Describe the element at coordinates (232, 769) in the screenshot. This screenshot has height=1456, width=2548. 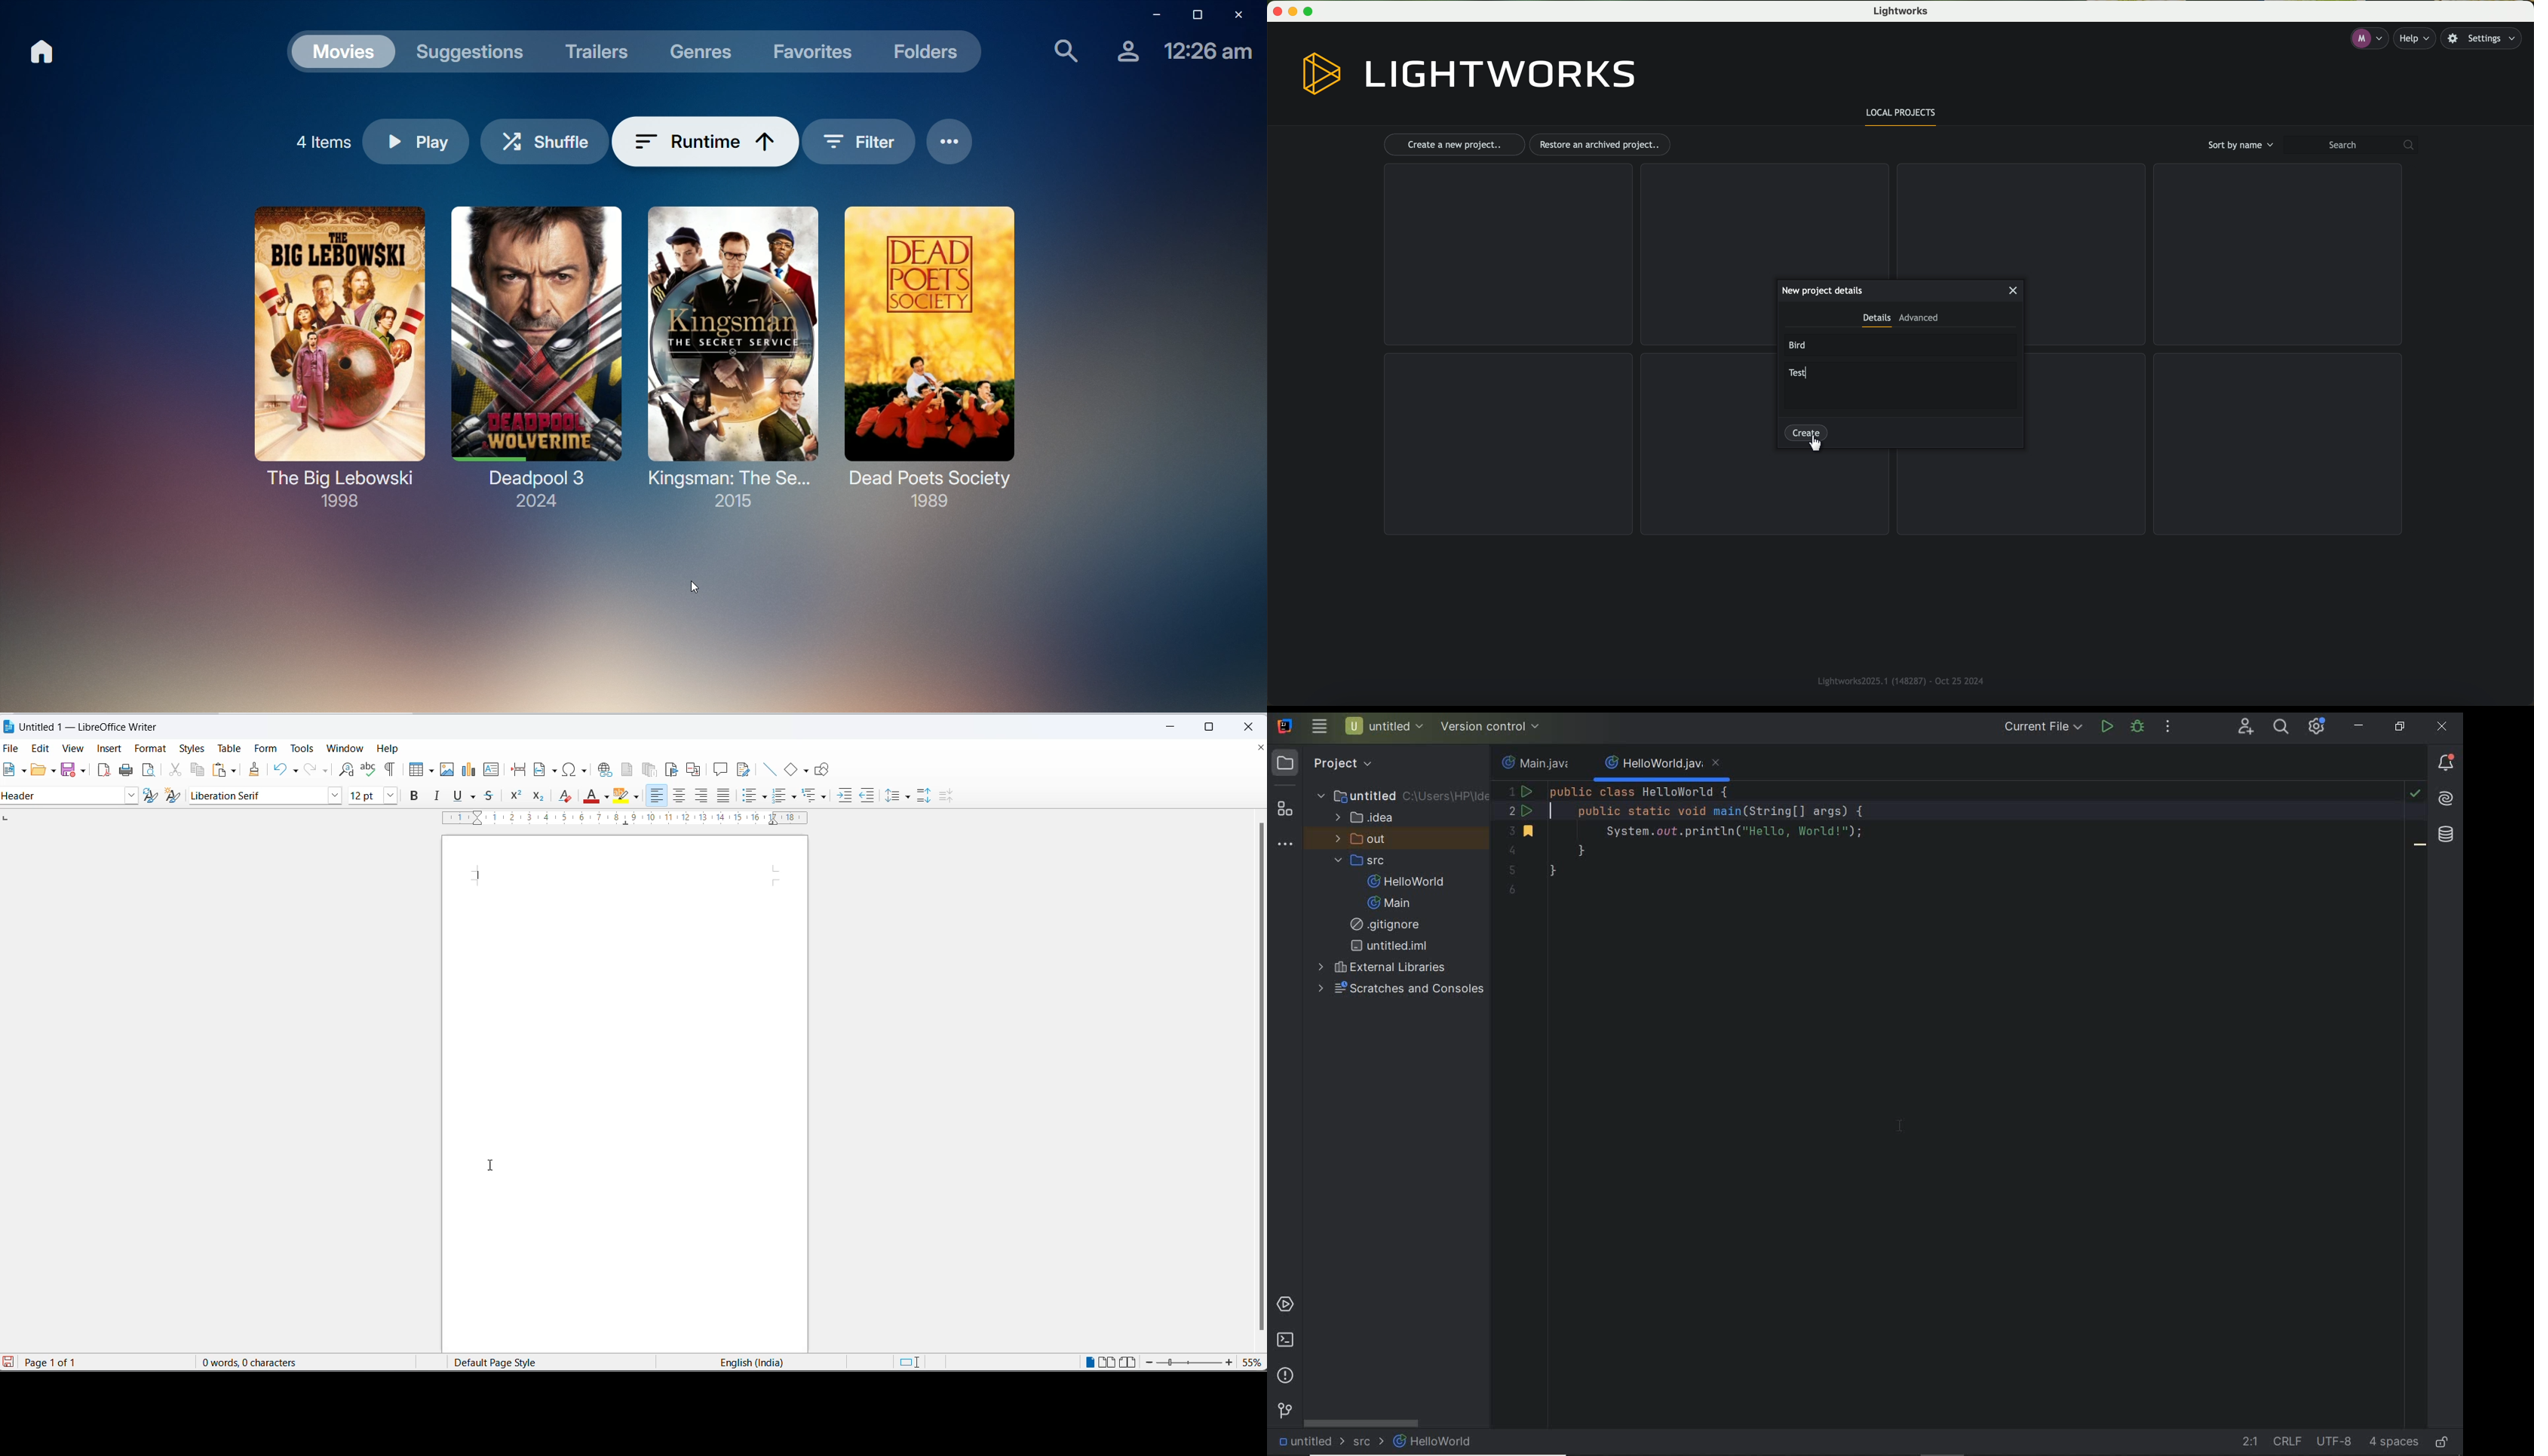
I see `paste options` at that location.